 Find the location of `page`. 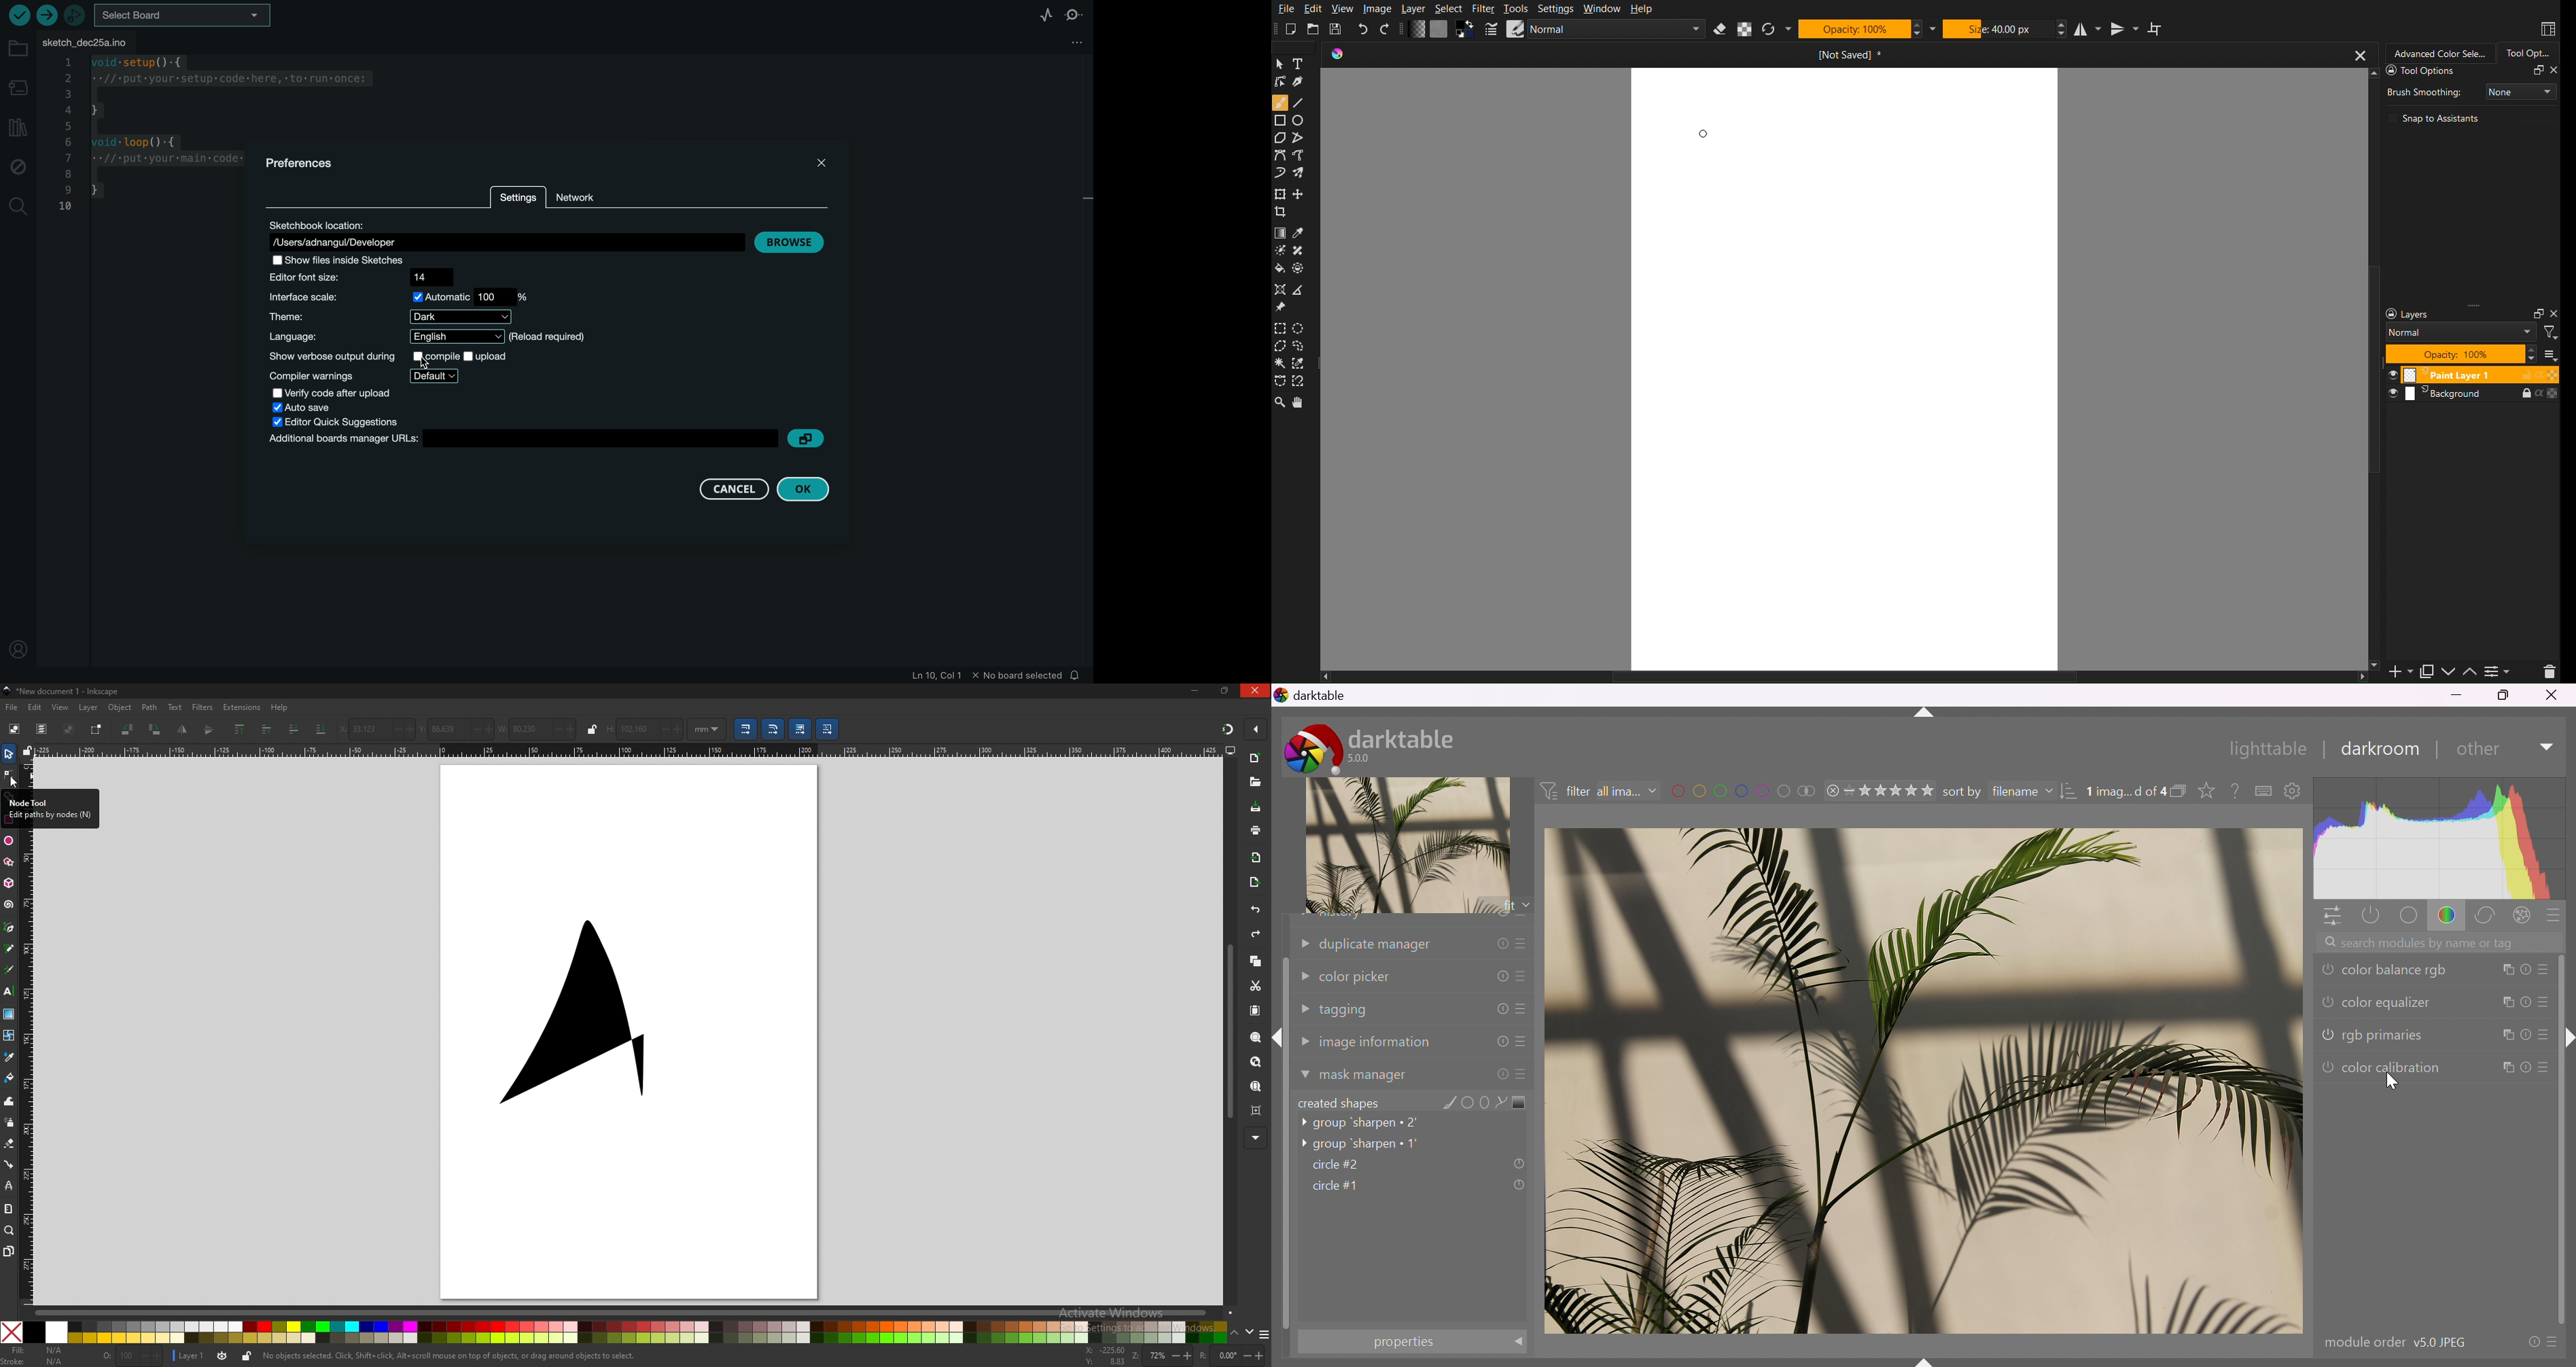

page is located at coordinates (631, 1029).